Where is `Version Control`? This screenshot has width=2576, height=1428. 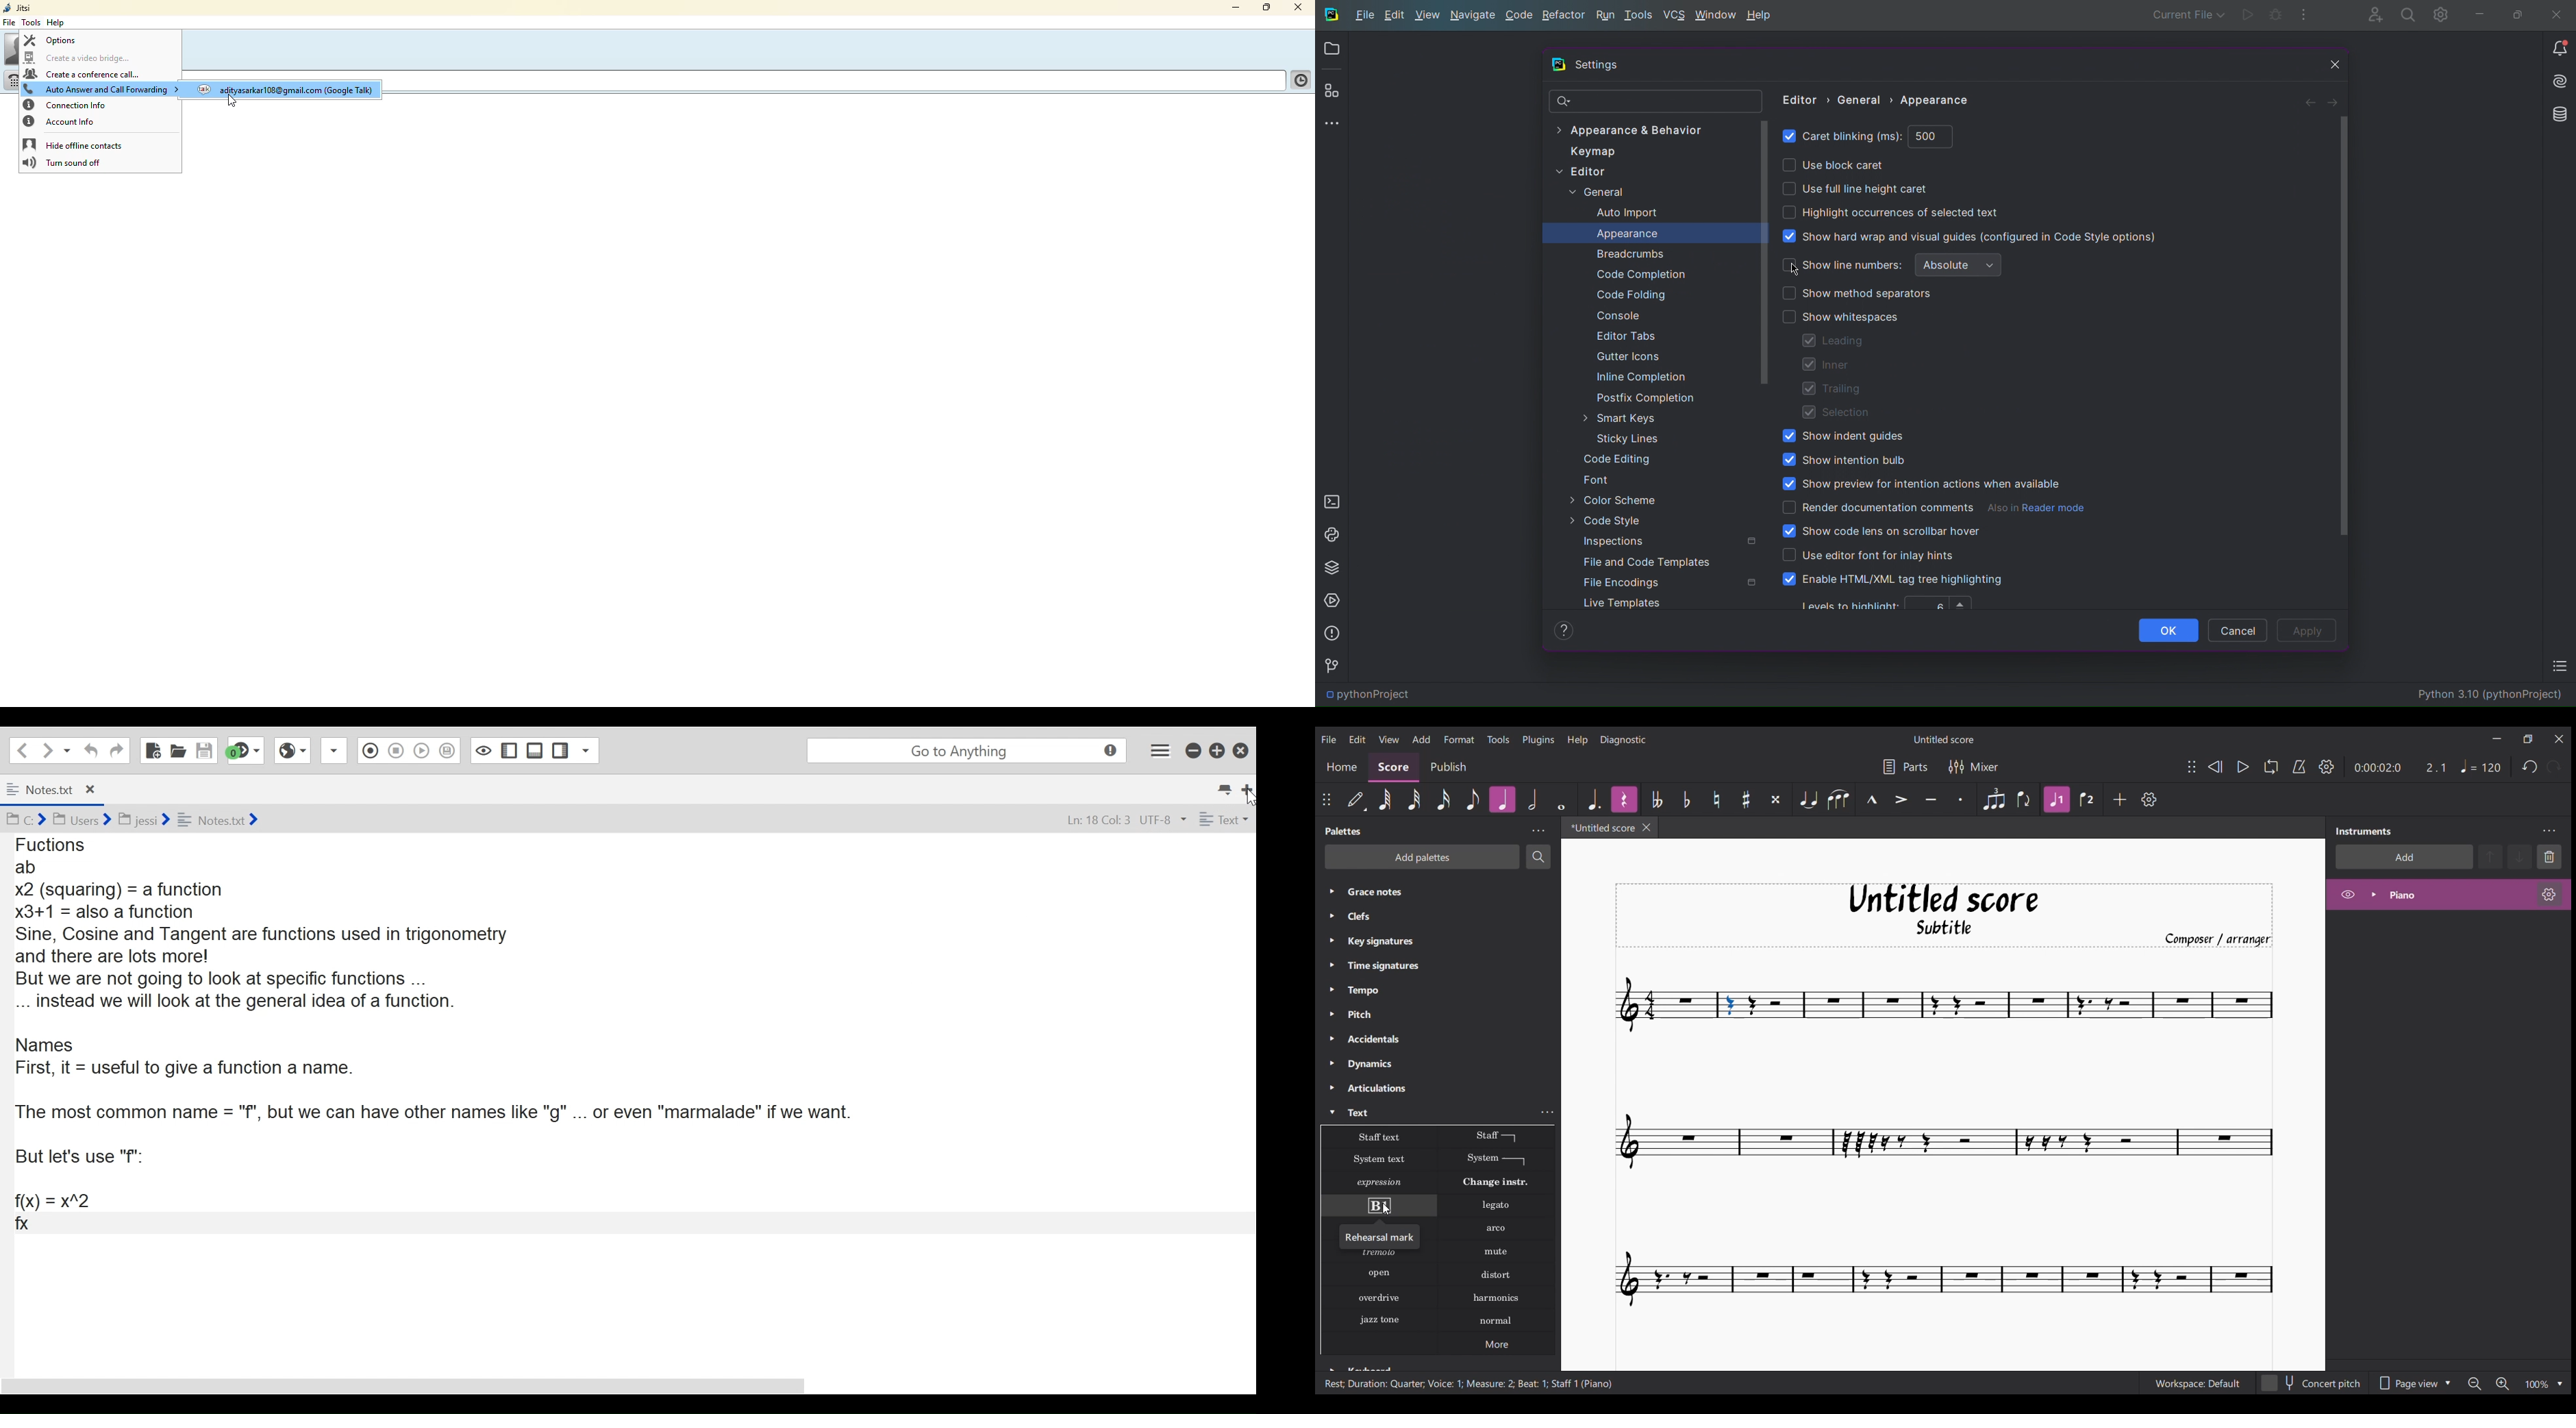 Version Control is located at coordinates (1331, 666).